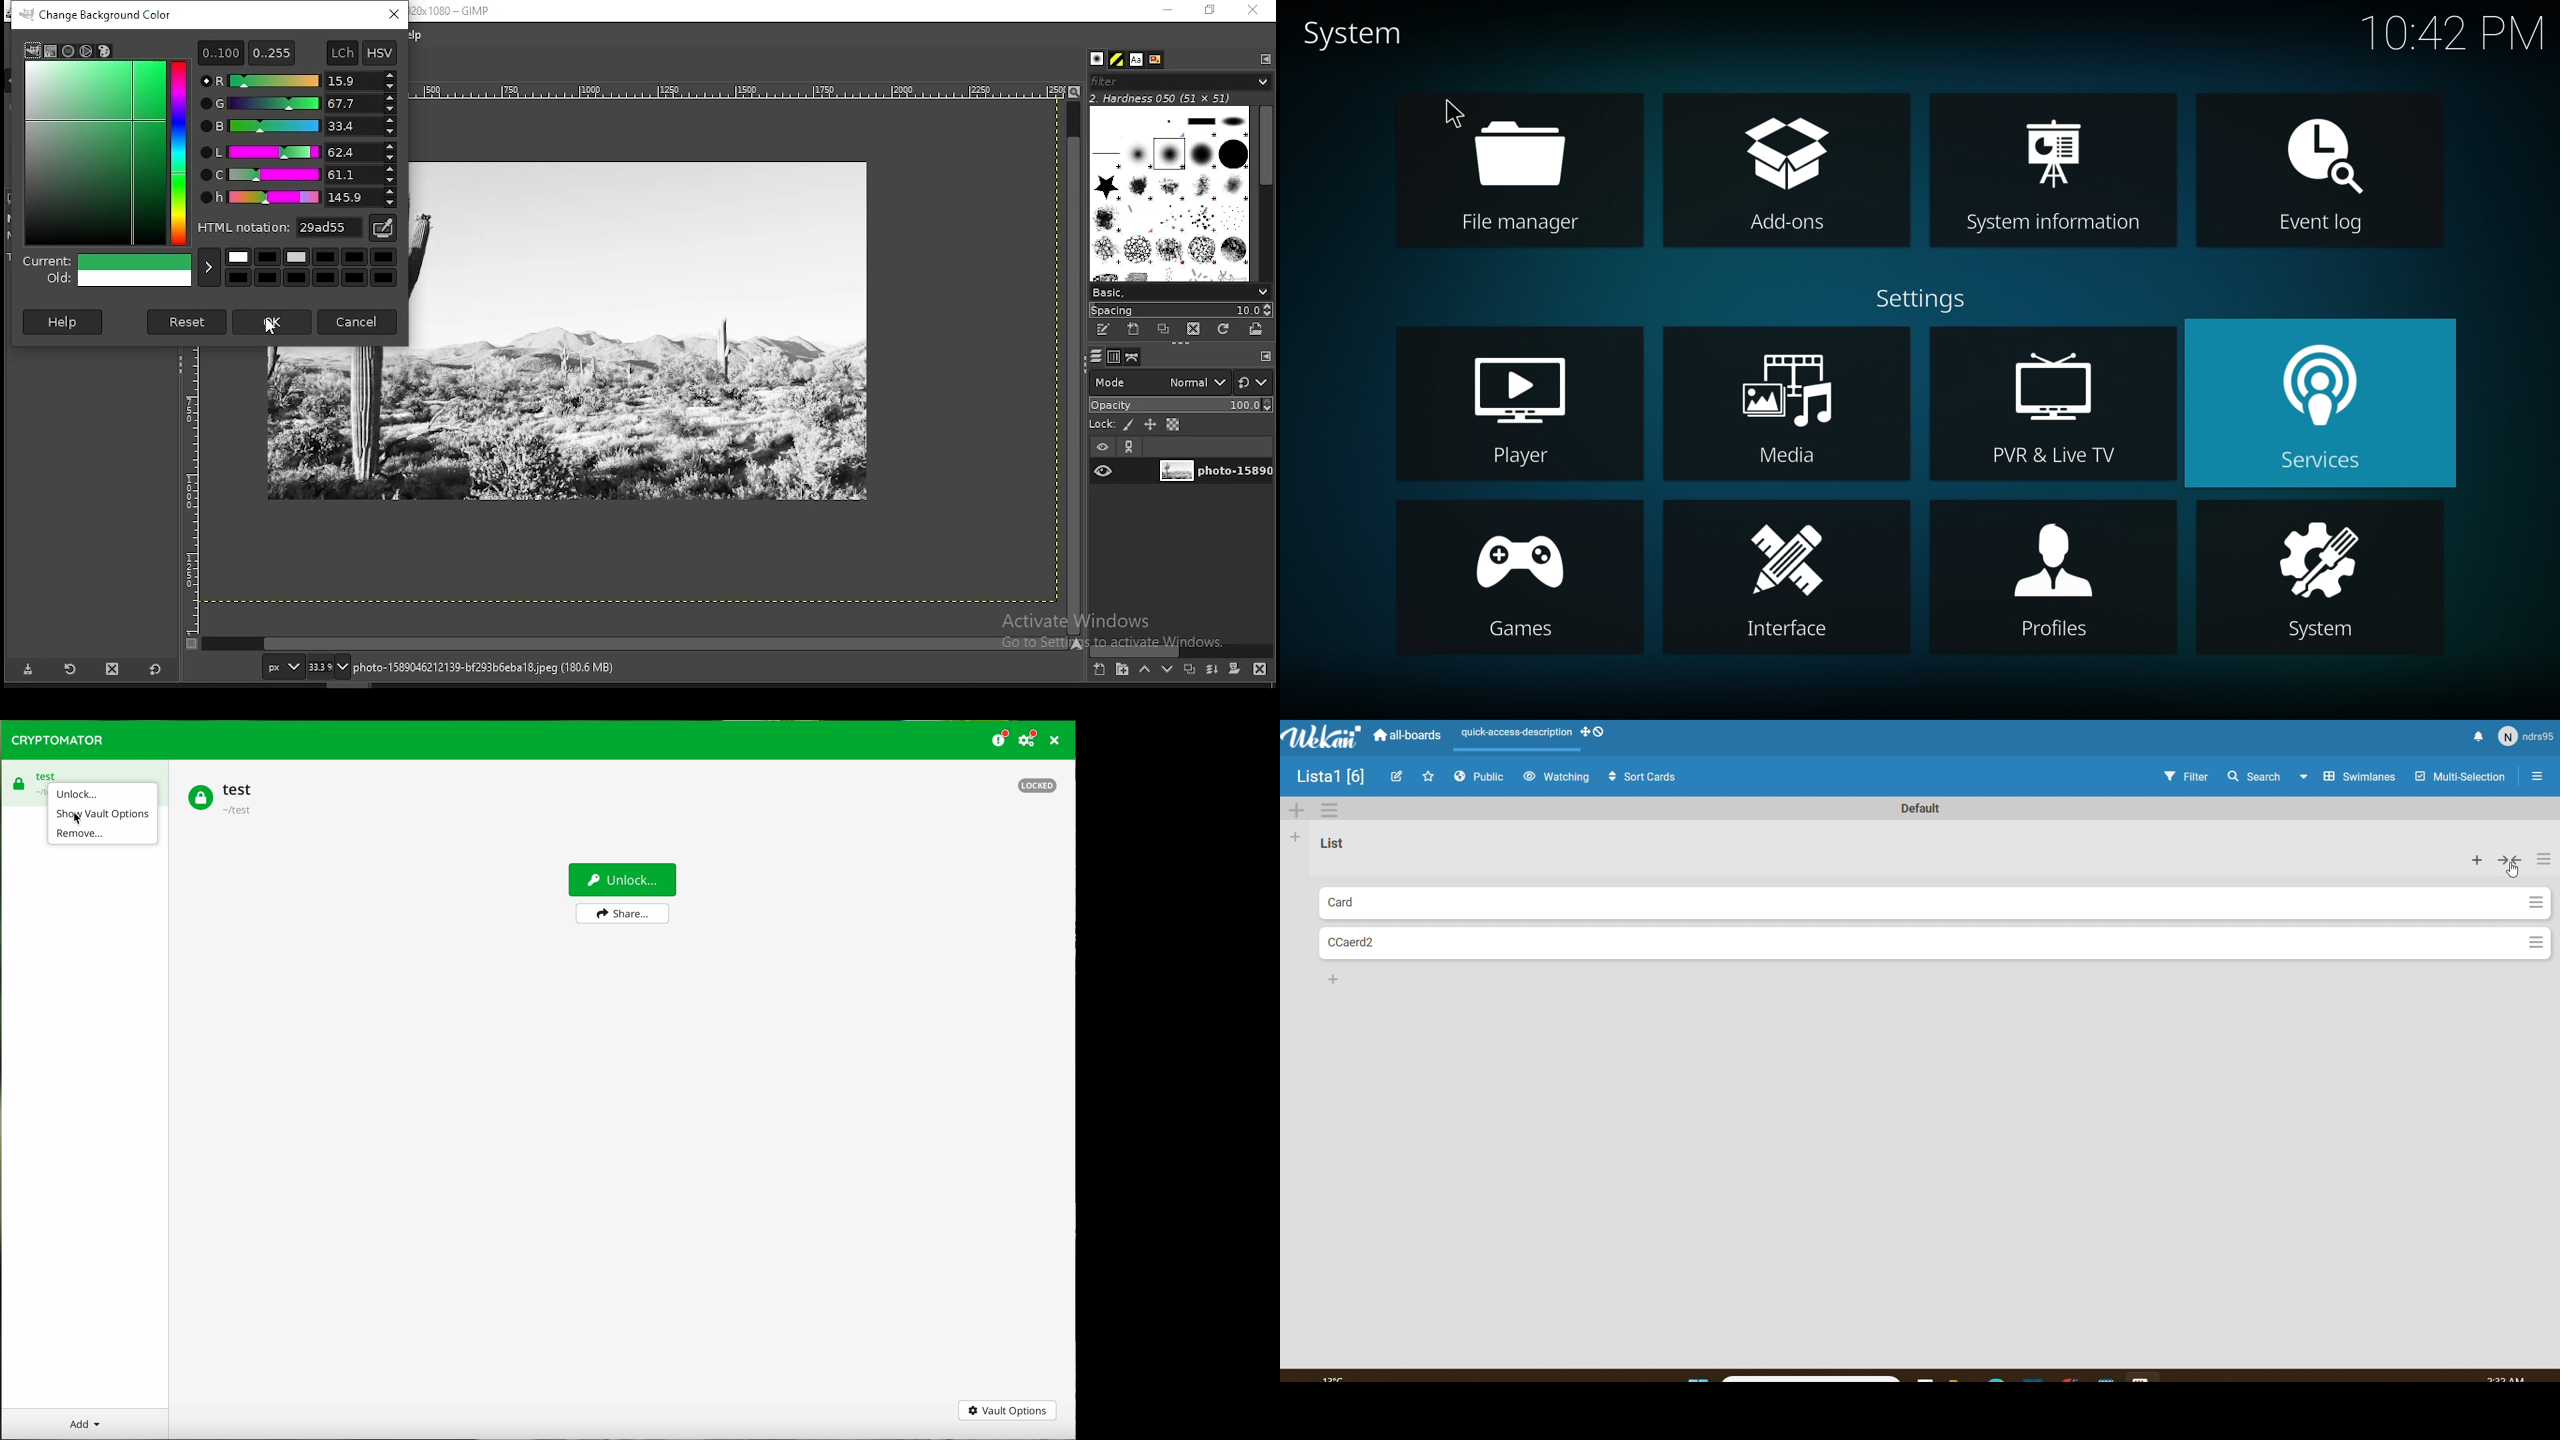  What do you see at coordinates (272, 50) in the screenshot?
I see `0.255` at bounding box center [272, 50].